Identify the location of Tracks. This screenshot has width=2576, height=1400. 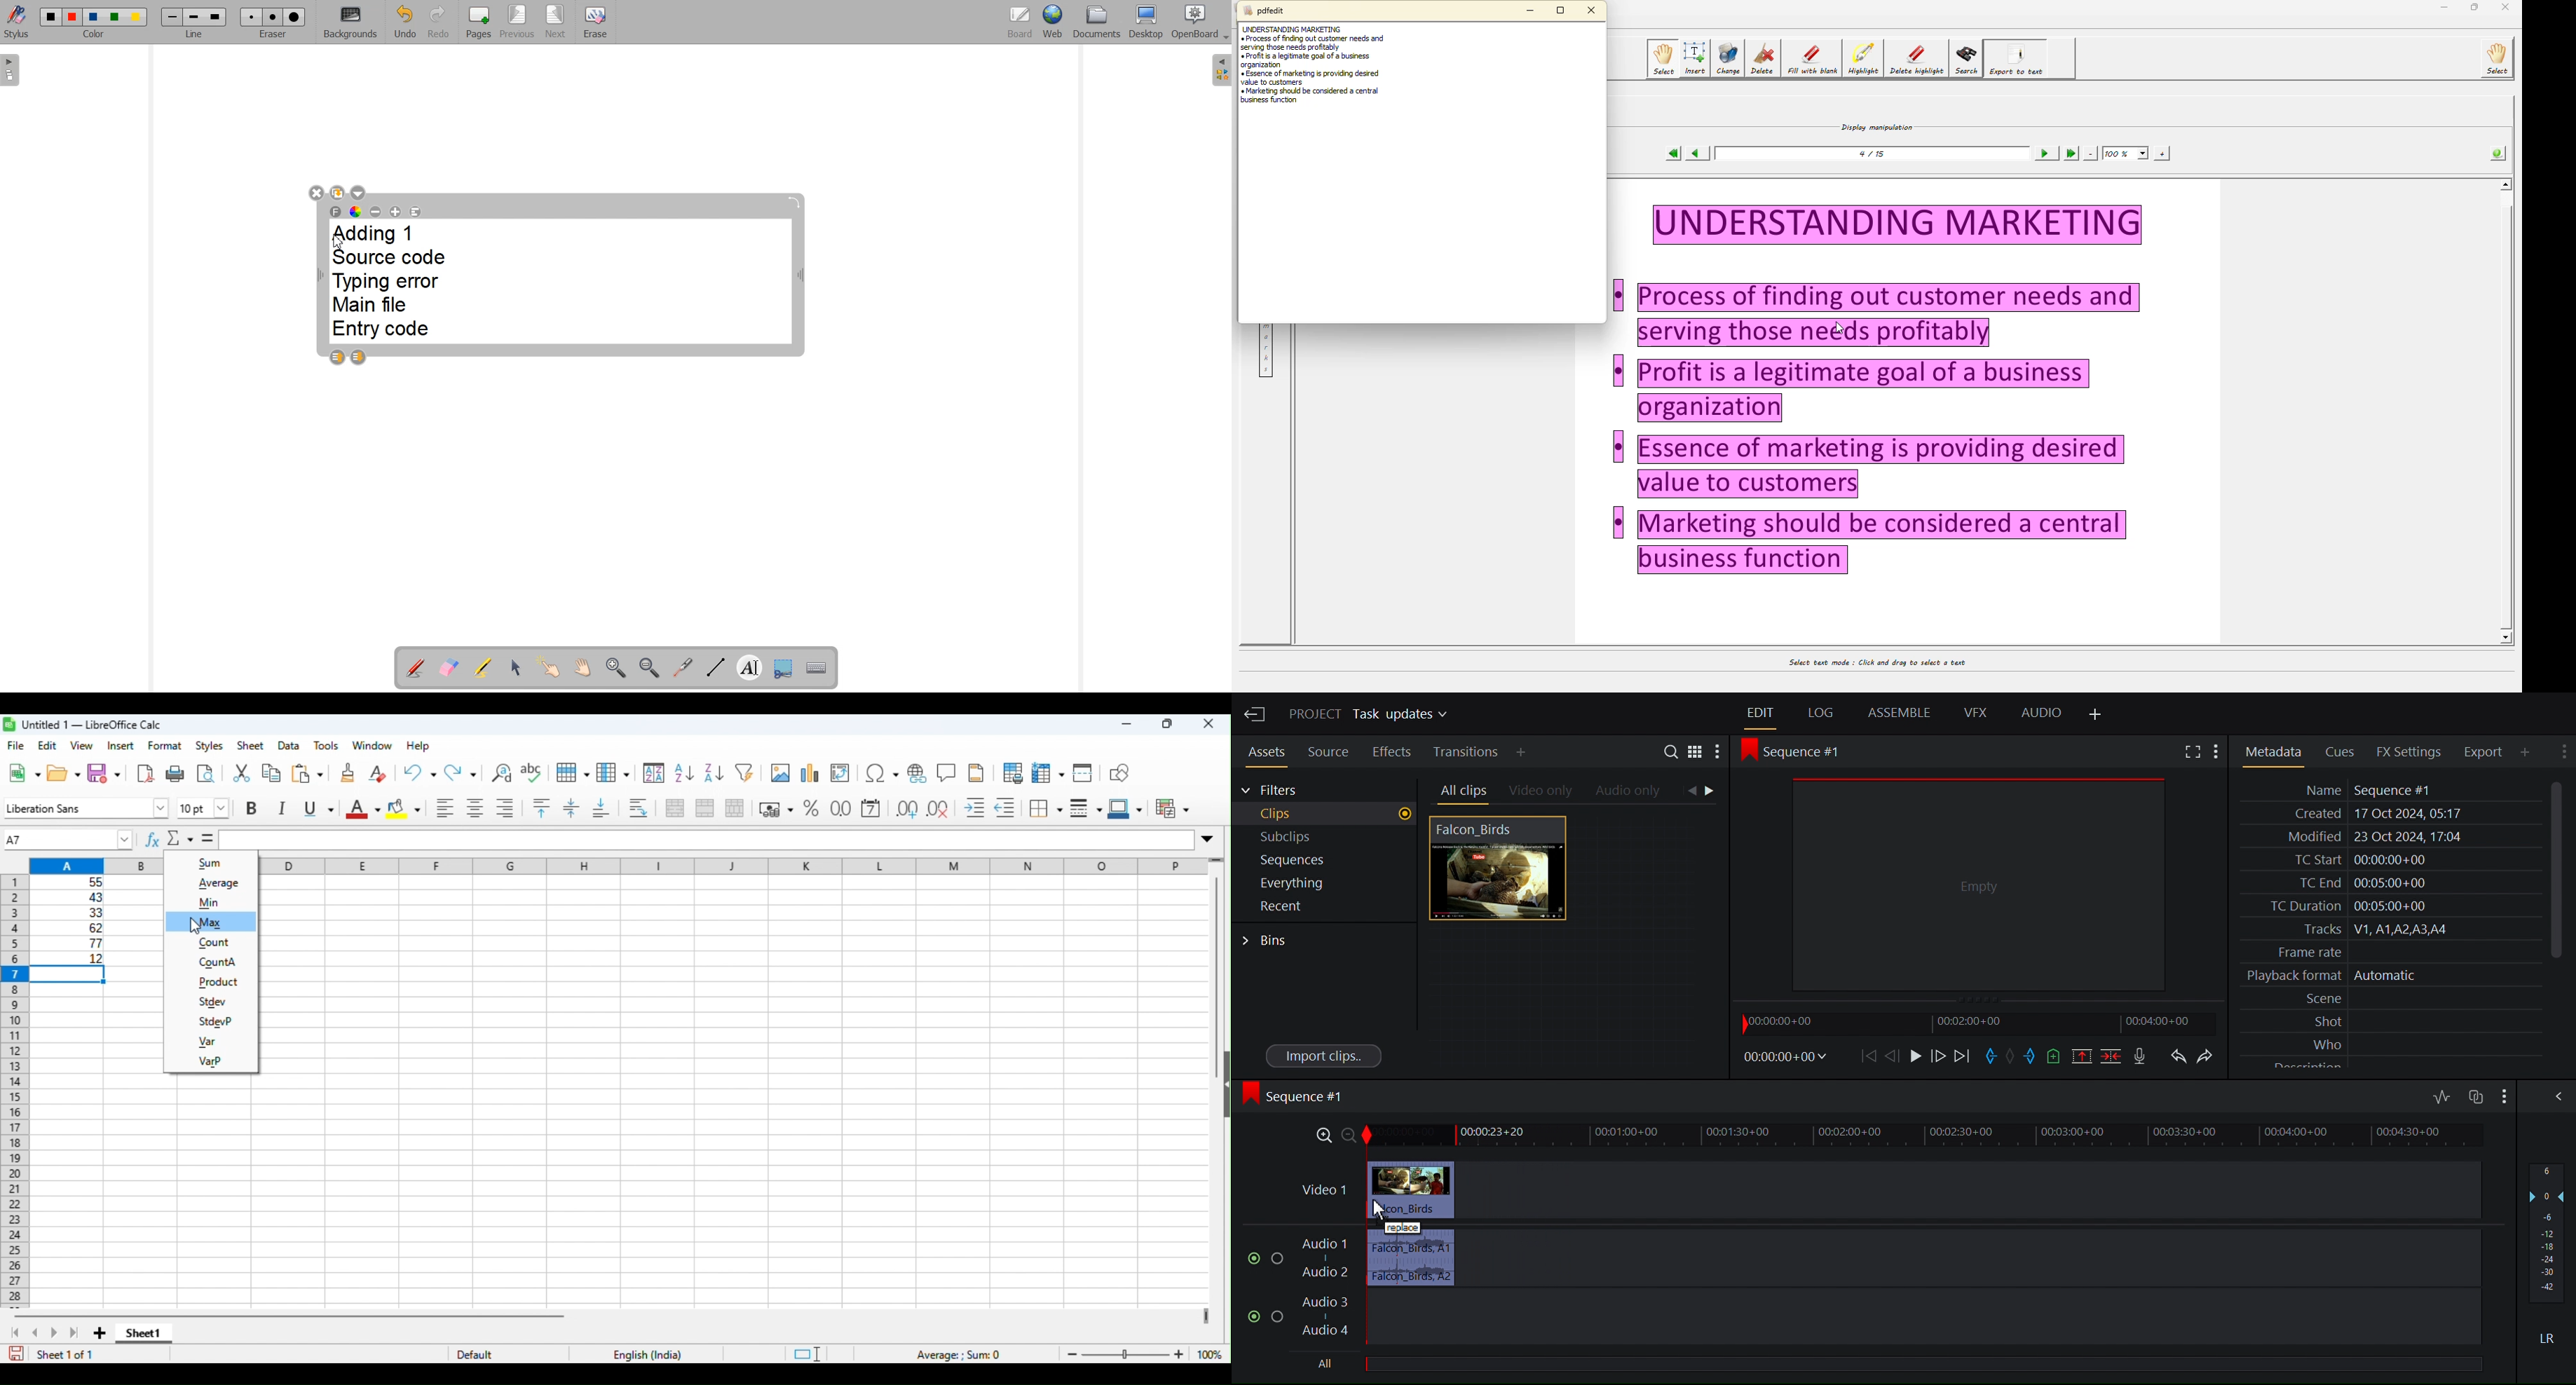
(2389, 930).